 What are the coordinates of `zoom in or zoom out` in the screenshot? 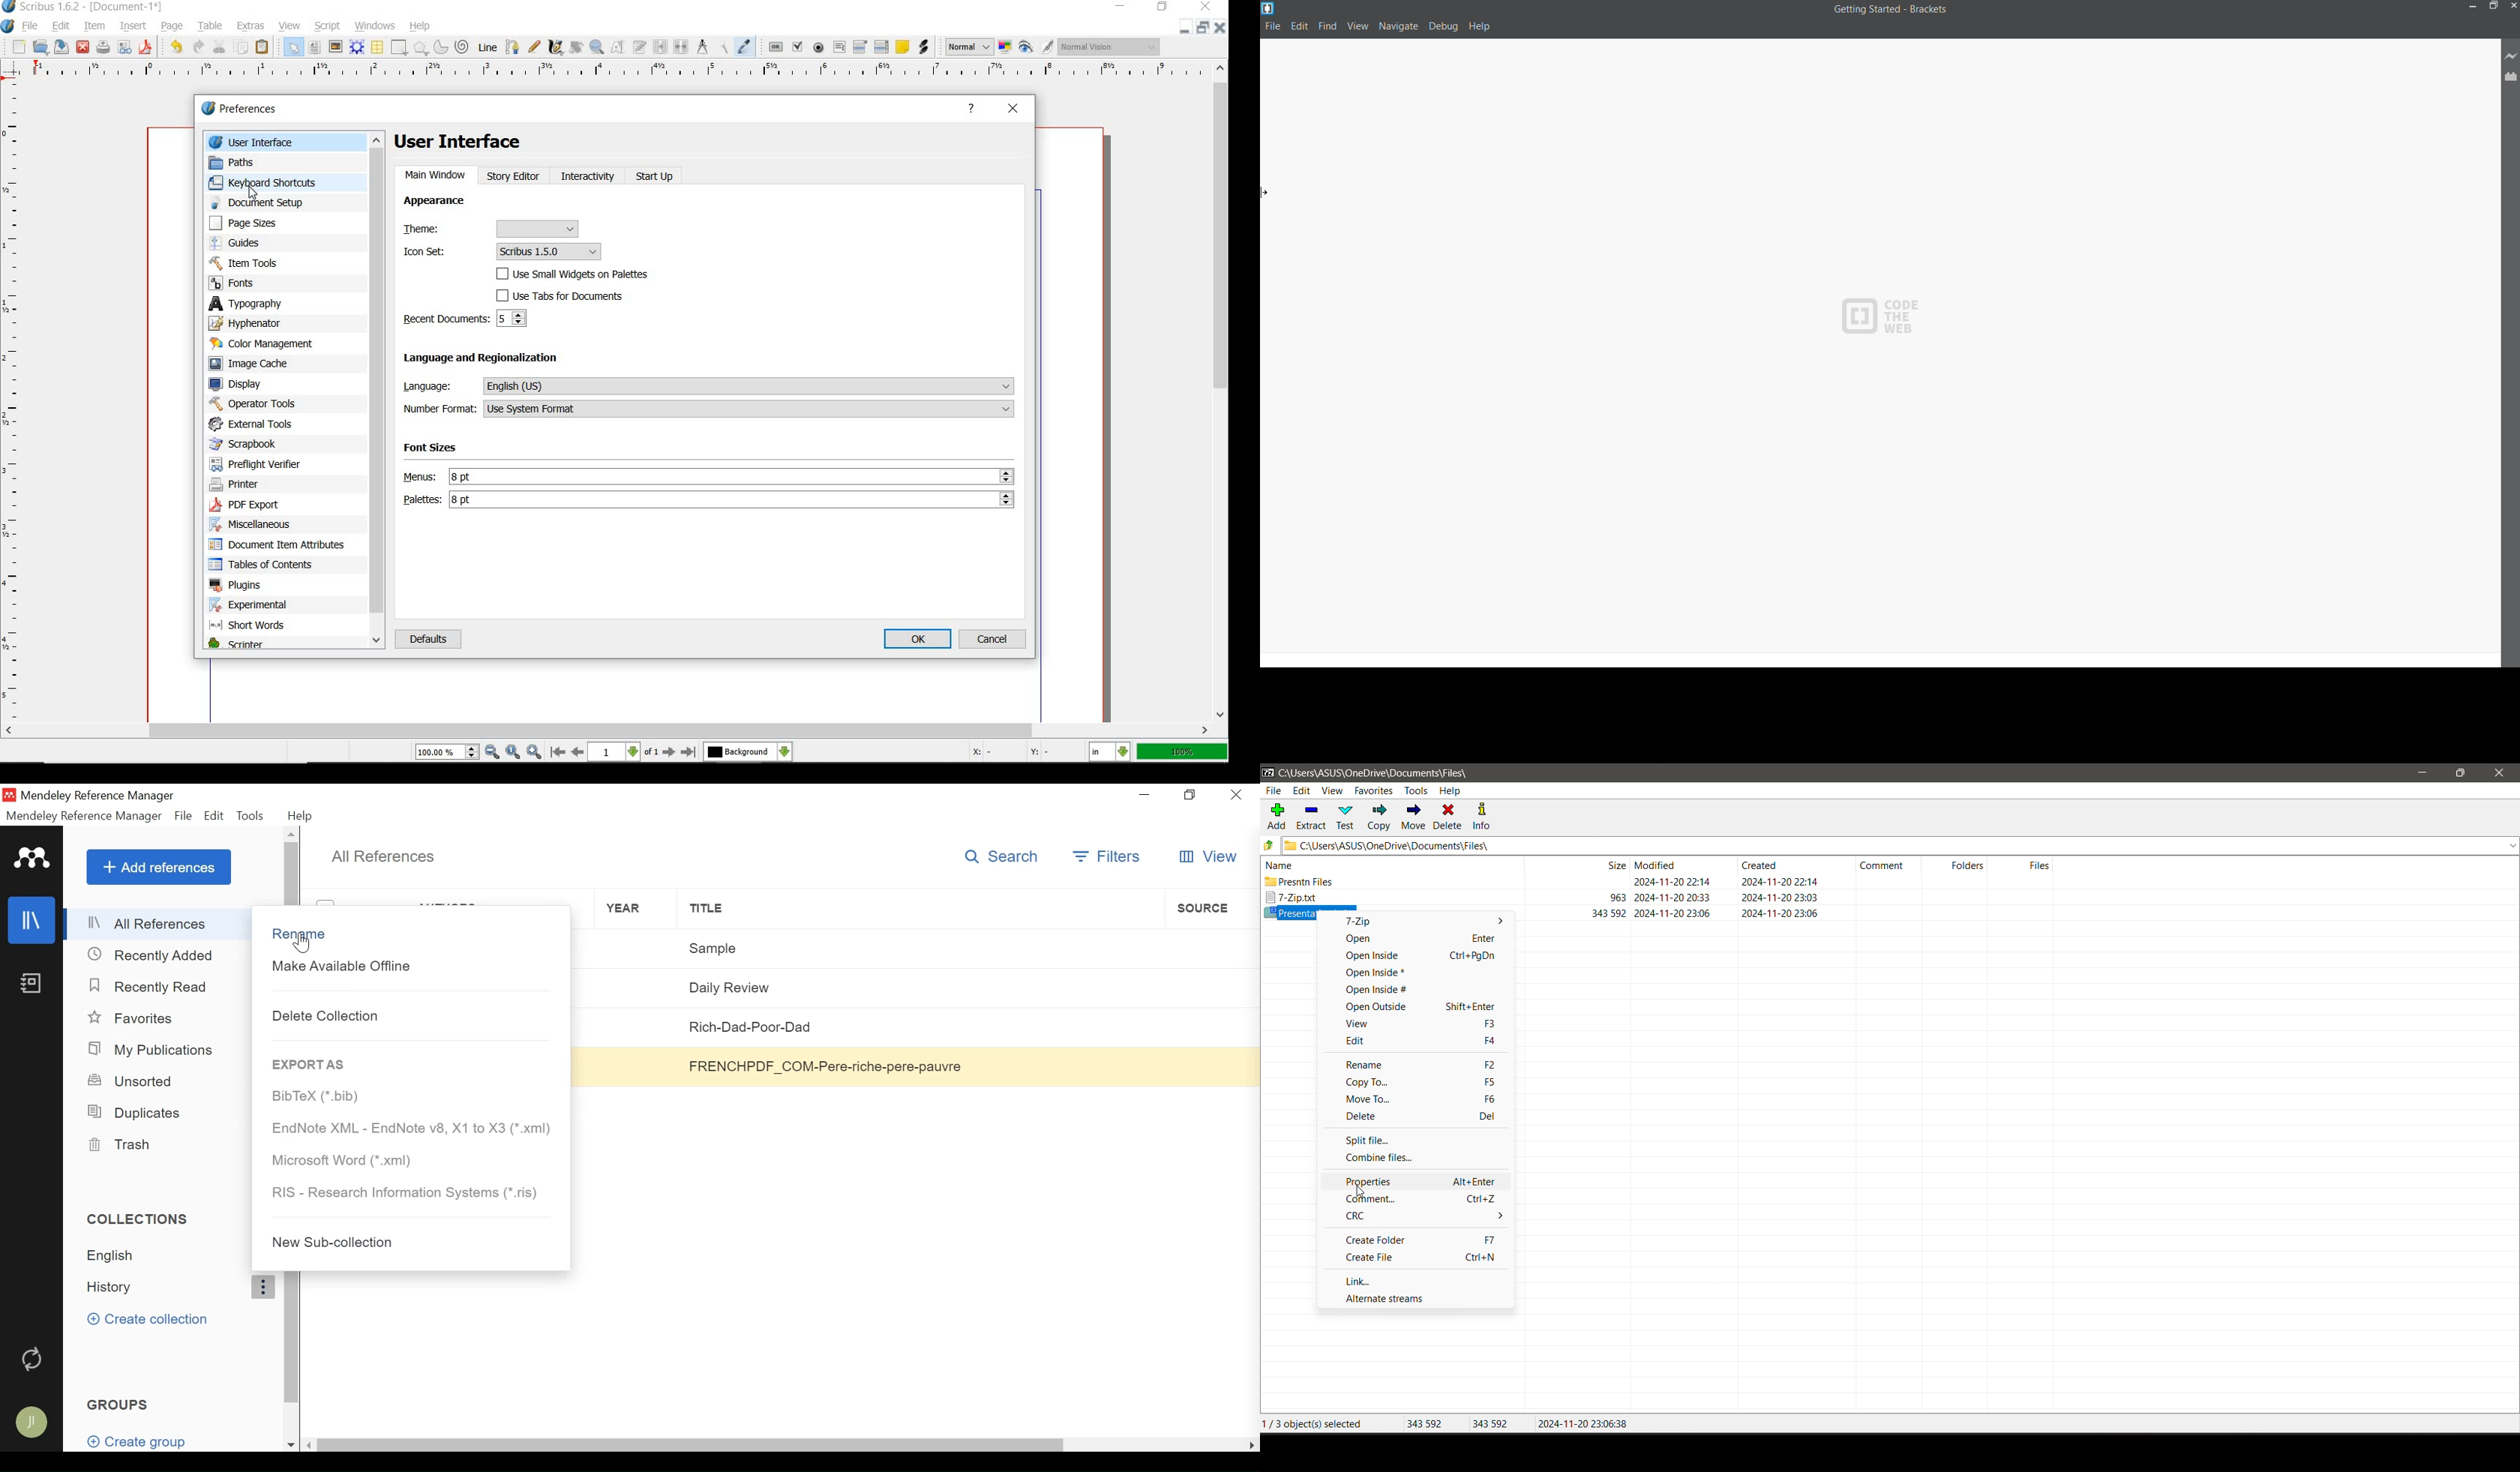 It's located at (597, 48).